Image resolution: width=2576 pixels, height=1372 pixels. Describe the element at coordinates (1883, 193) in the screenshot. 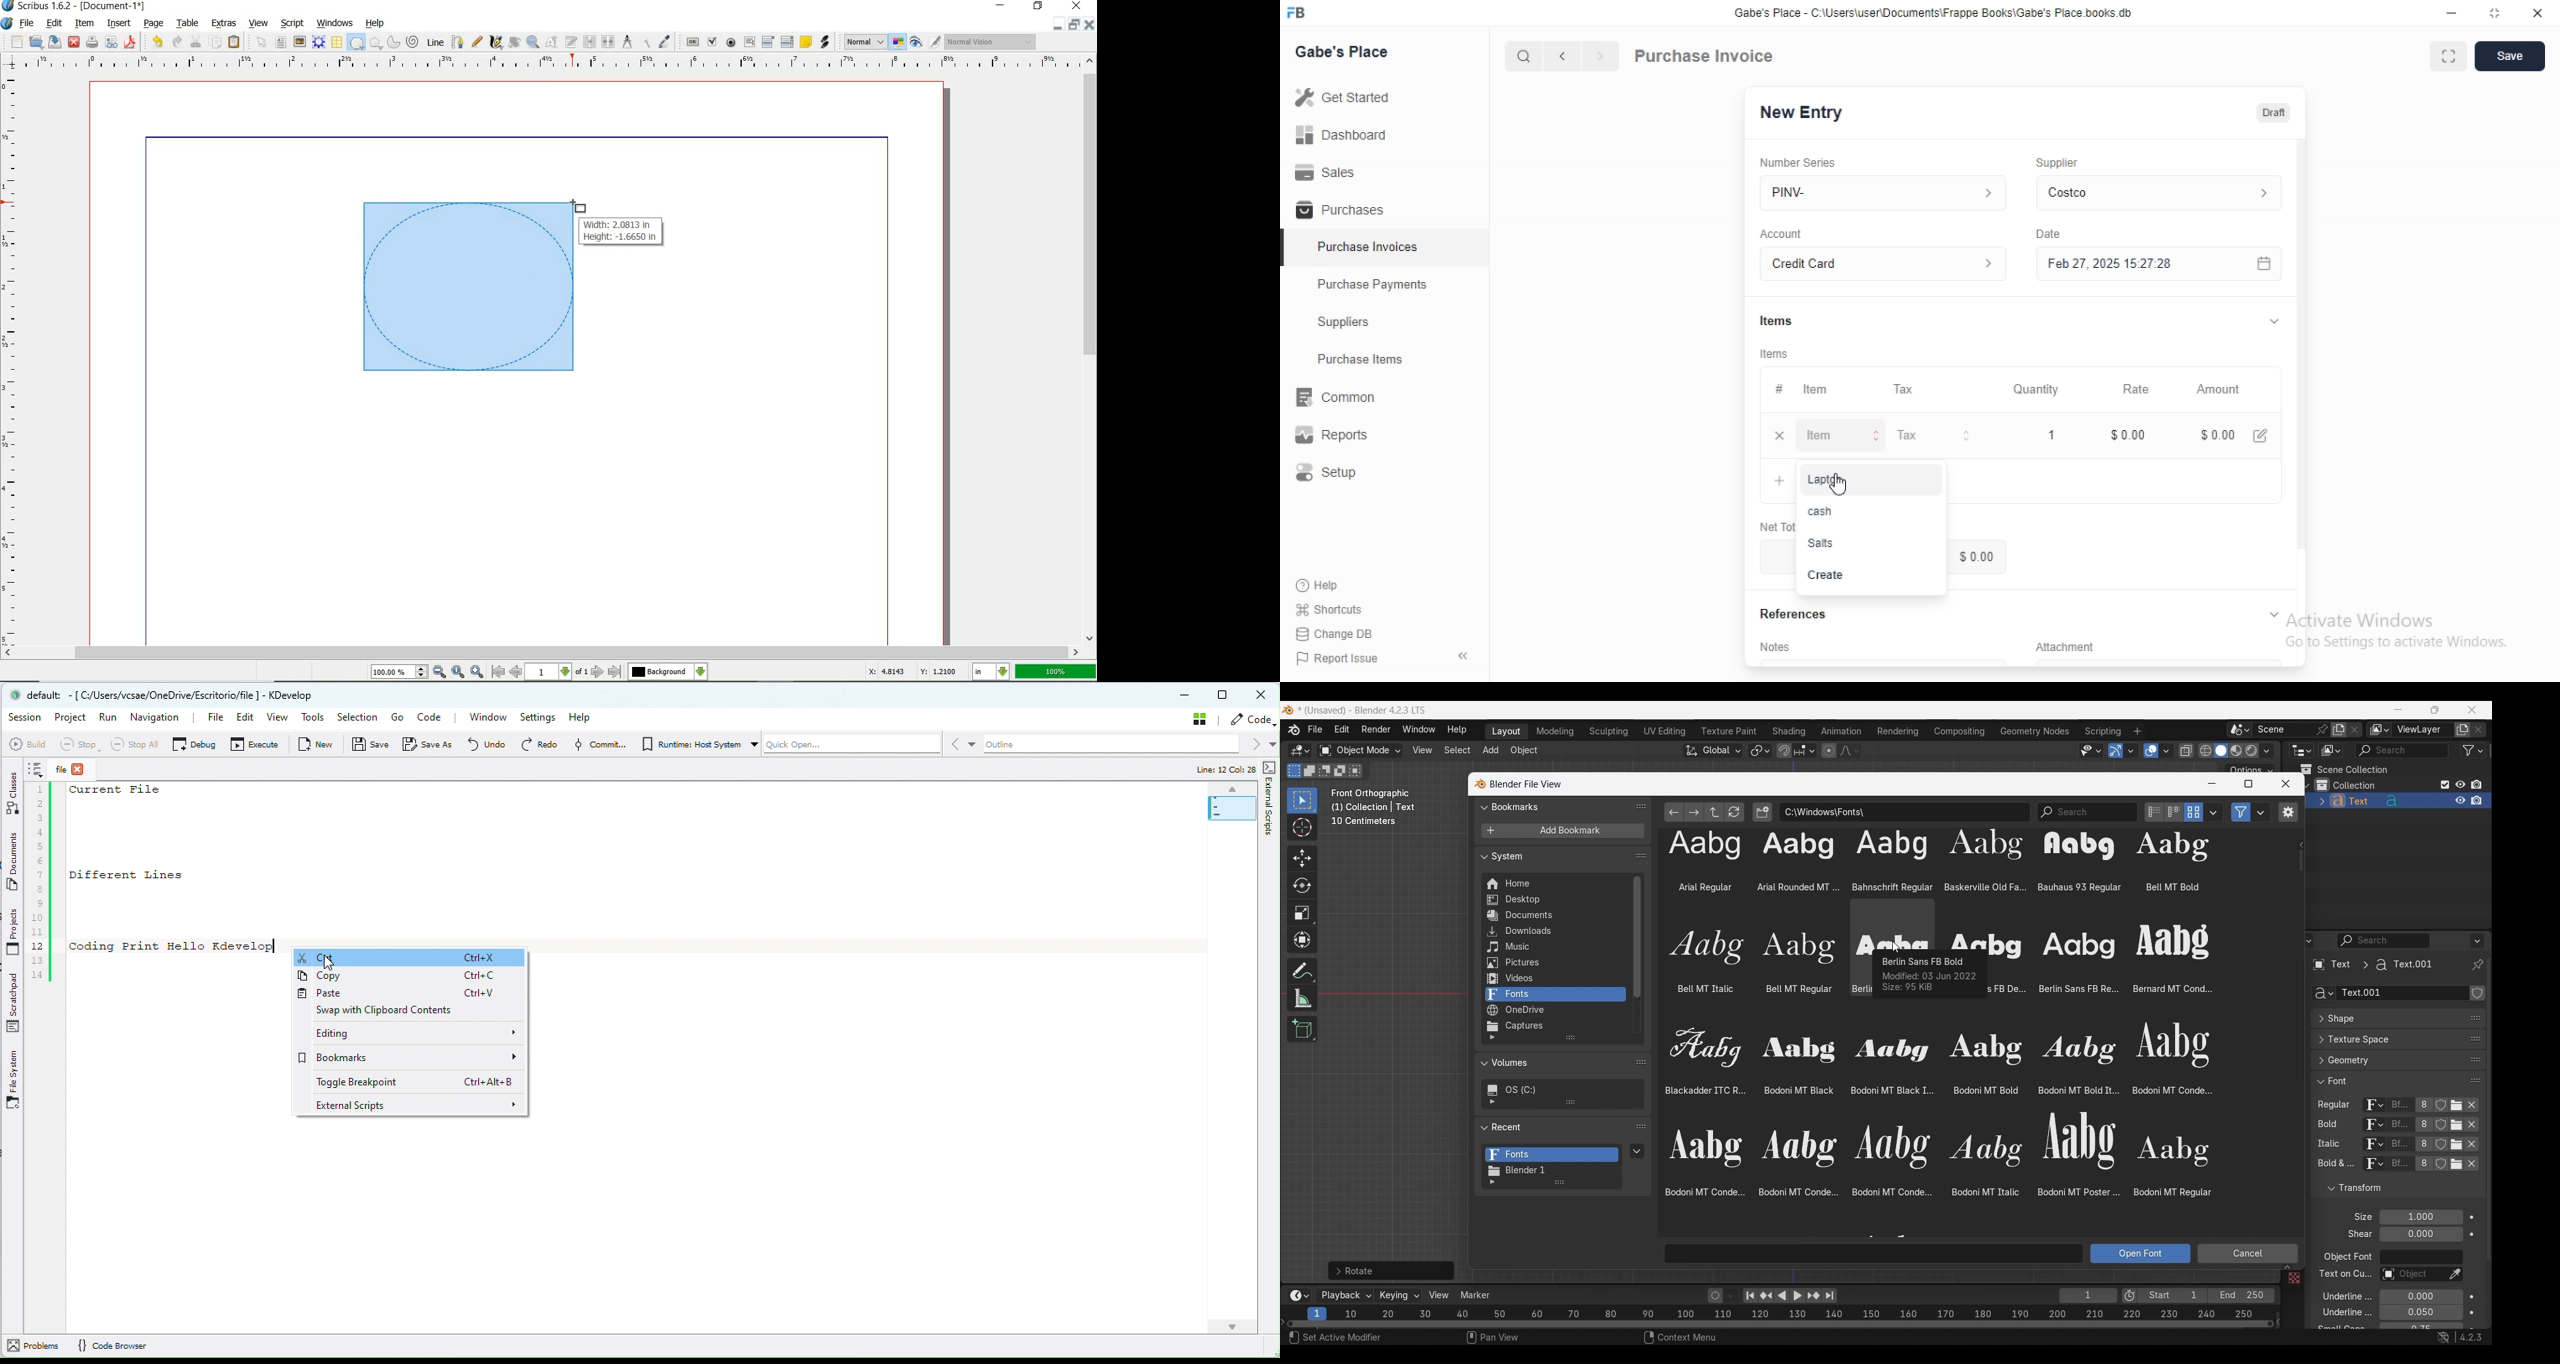

I see `PINV-` at that location.